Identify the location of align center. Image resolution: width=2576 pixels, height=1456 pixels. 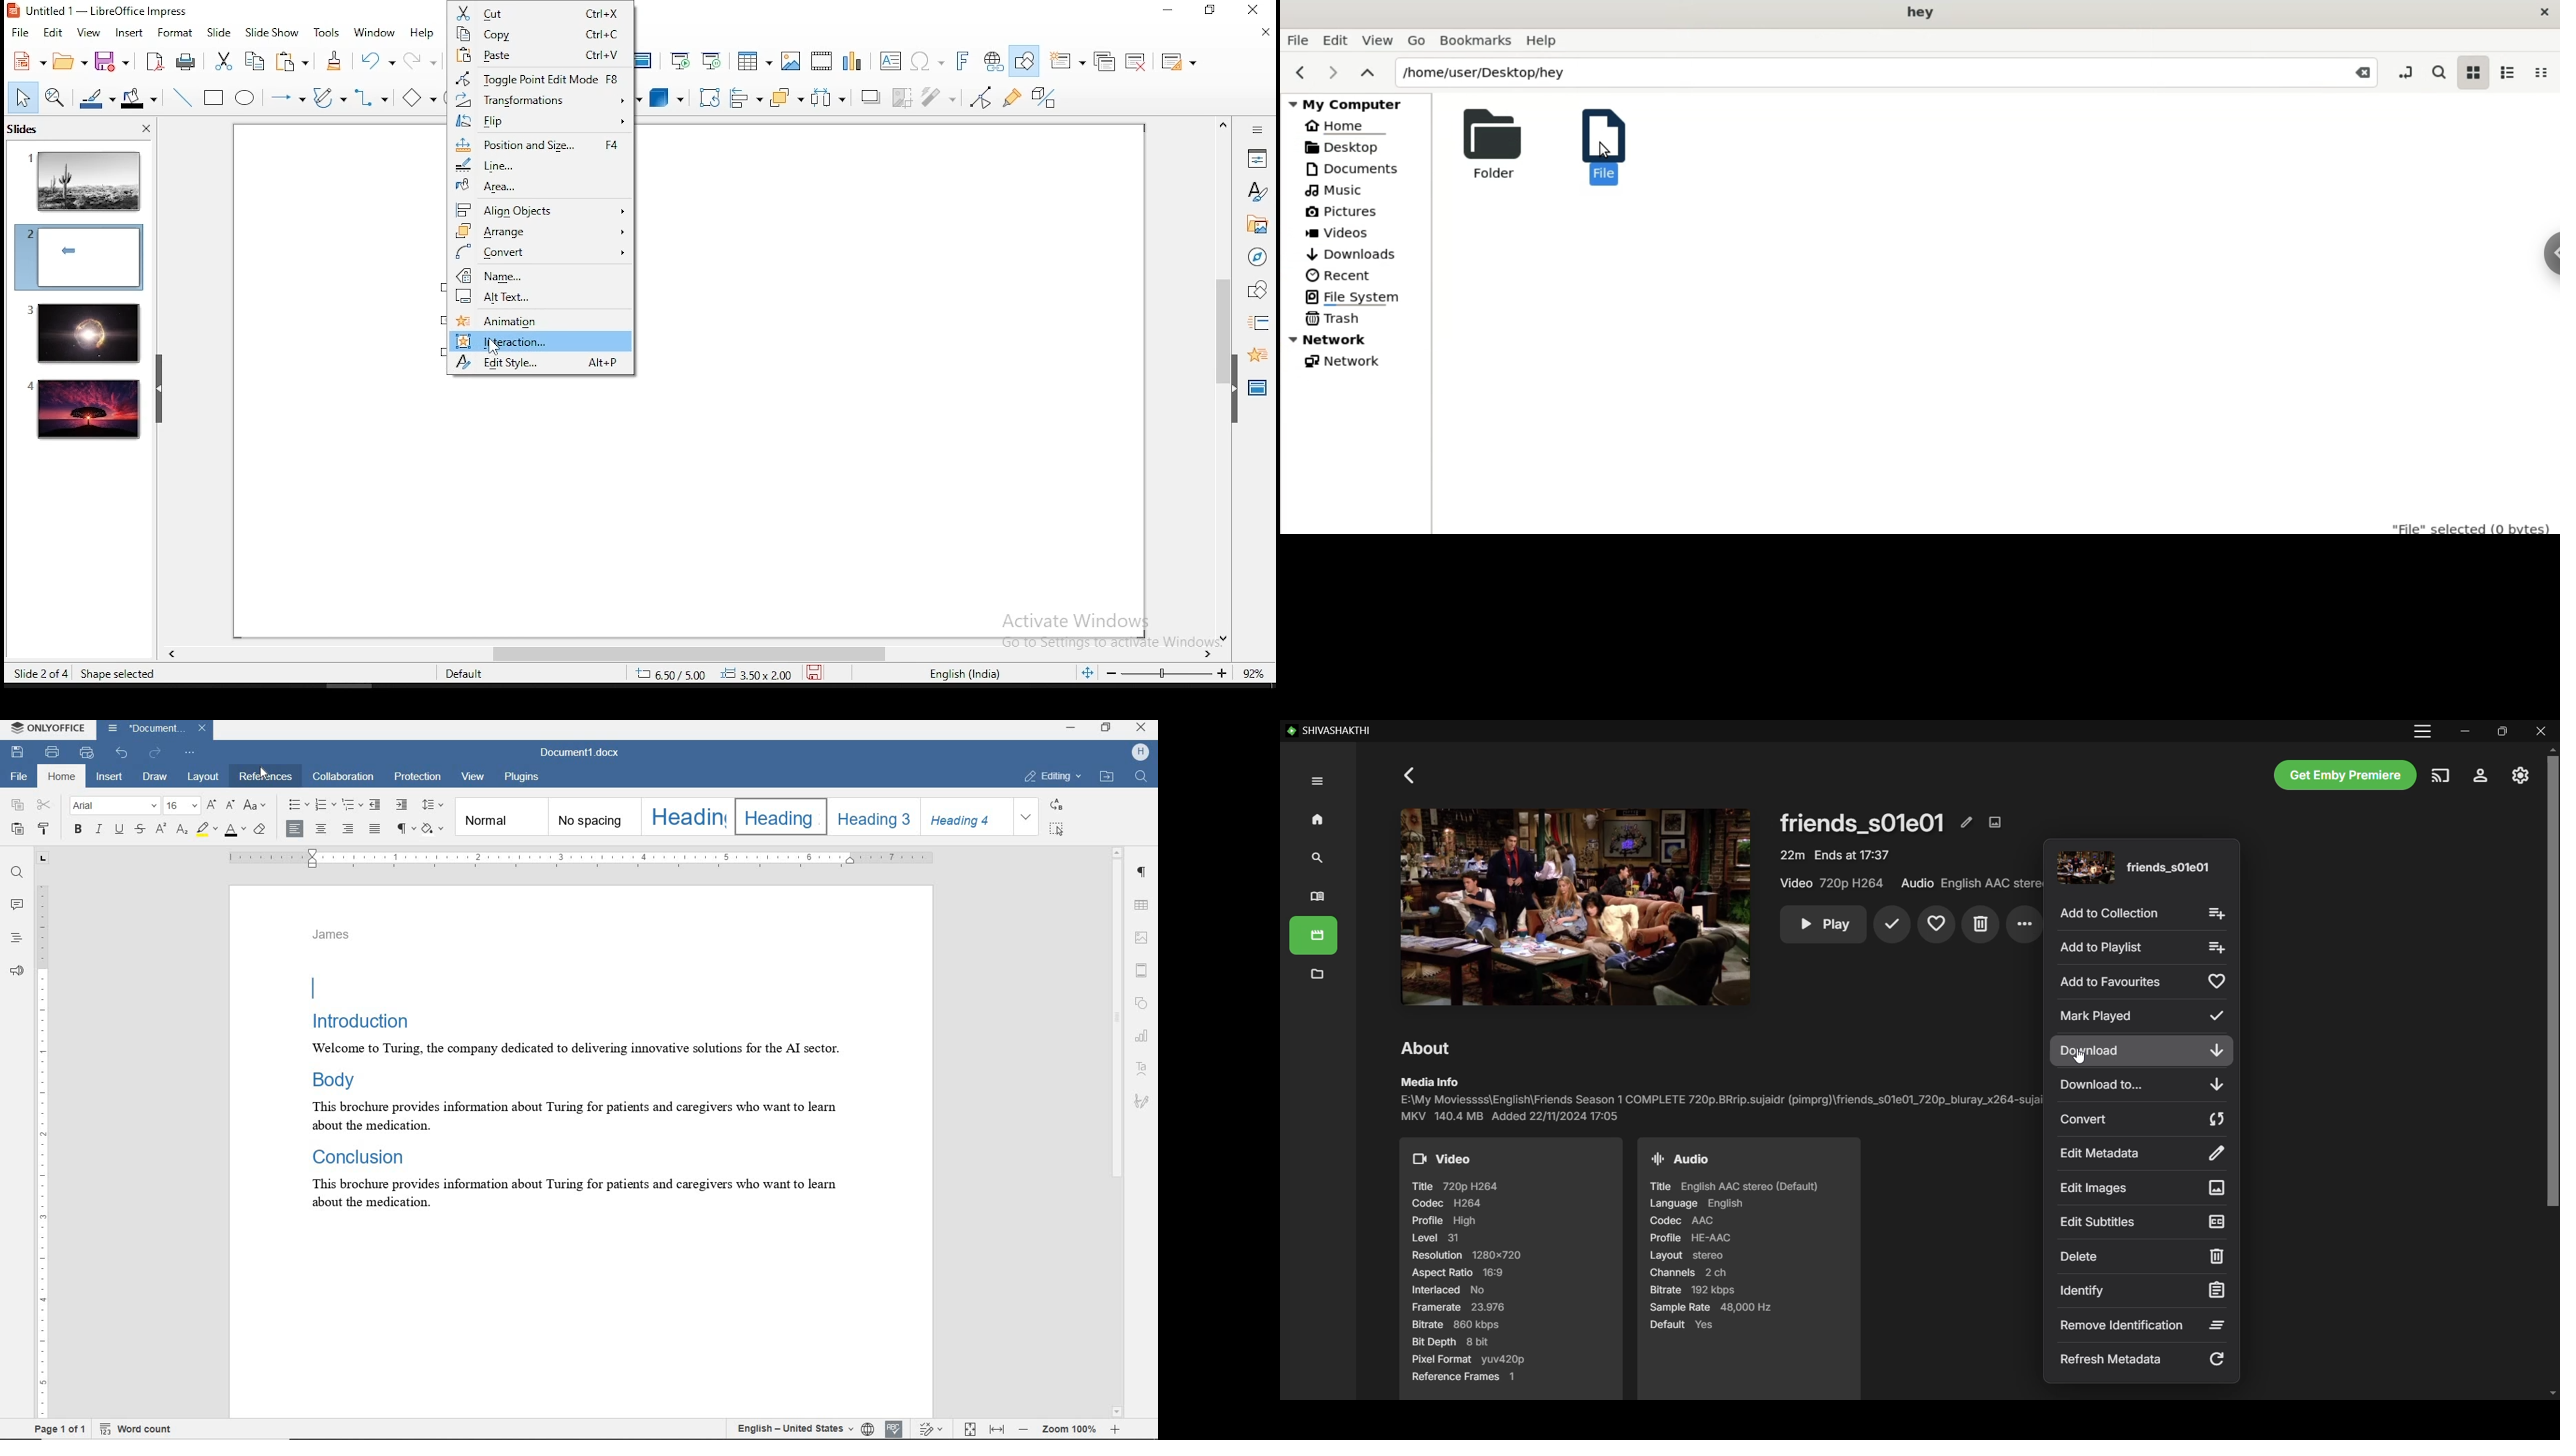
(322, 830).